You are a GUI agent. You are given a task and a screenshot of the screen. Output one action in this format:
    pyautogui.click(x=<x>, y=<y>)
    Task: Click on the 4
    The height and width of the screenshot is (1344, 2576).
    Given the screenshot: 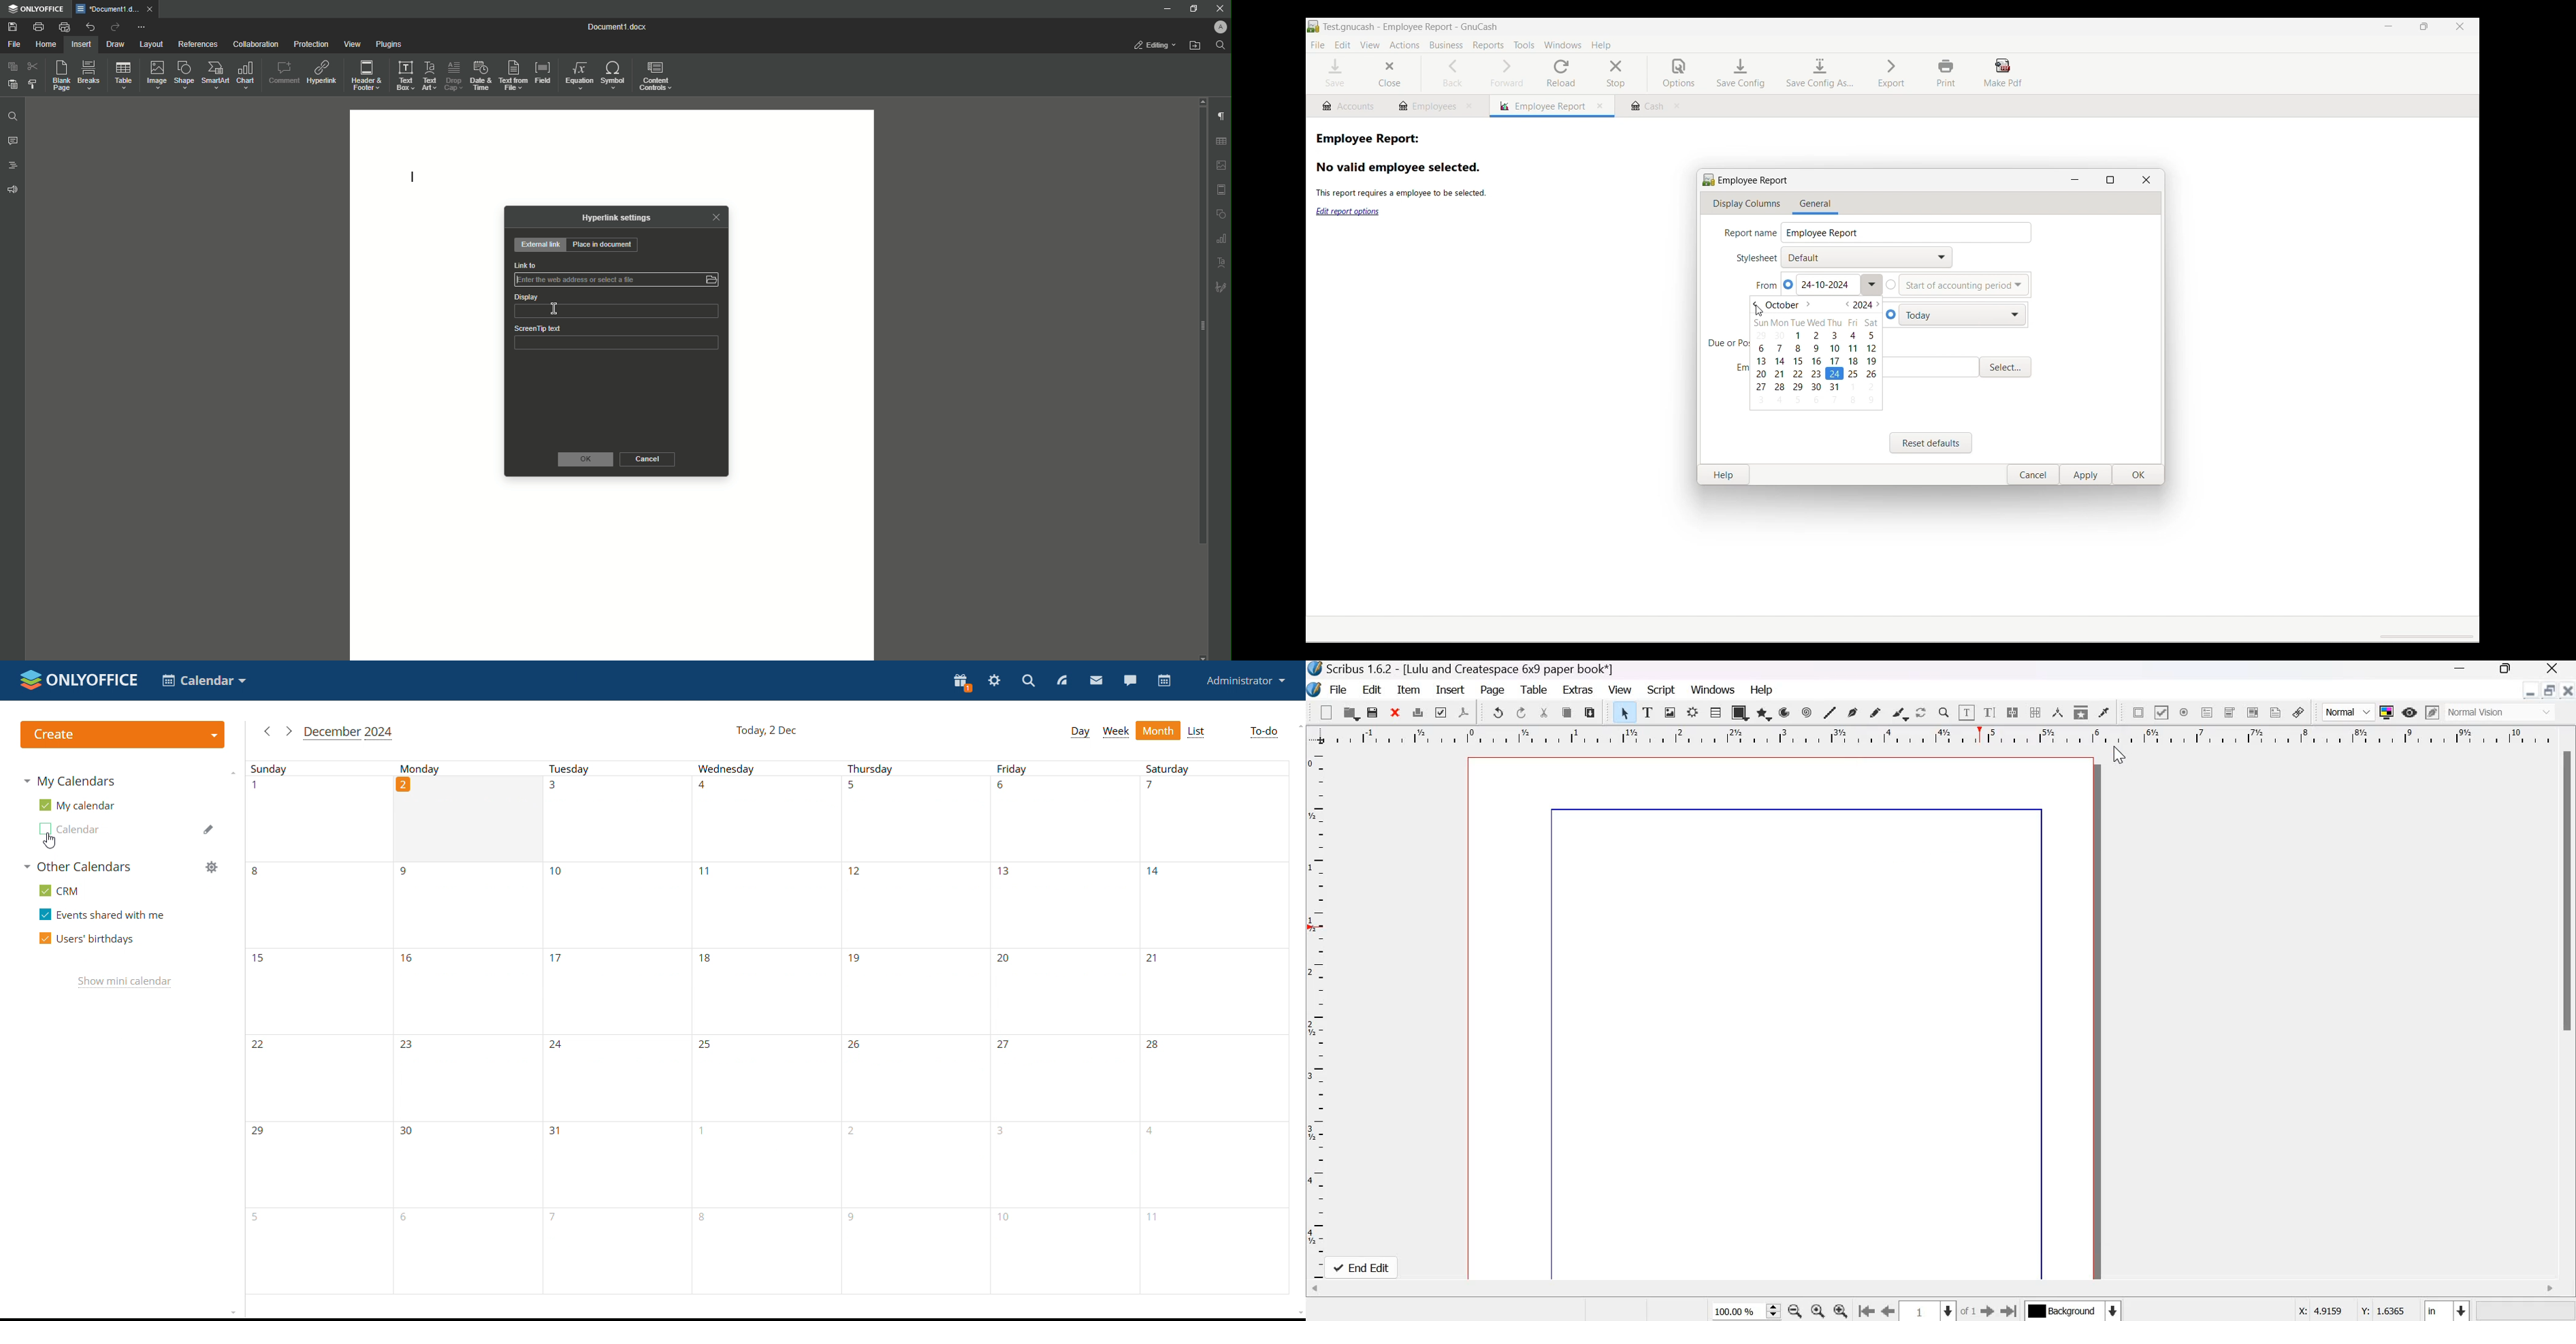 What is the action you would take?
    pyautogui.click(x=768, y=819)
    